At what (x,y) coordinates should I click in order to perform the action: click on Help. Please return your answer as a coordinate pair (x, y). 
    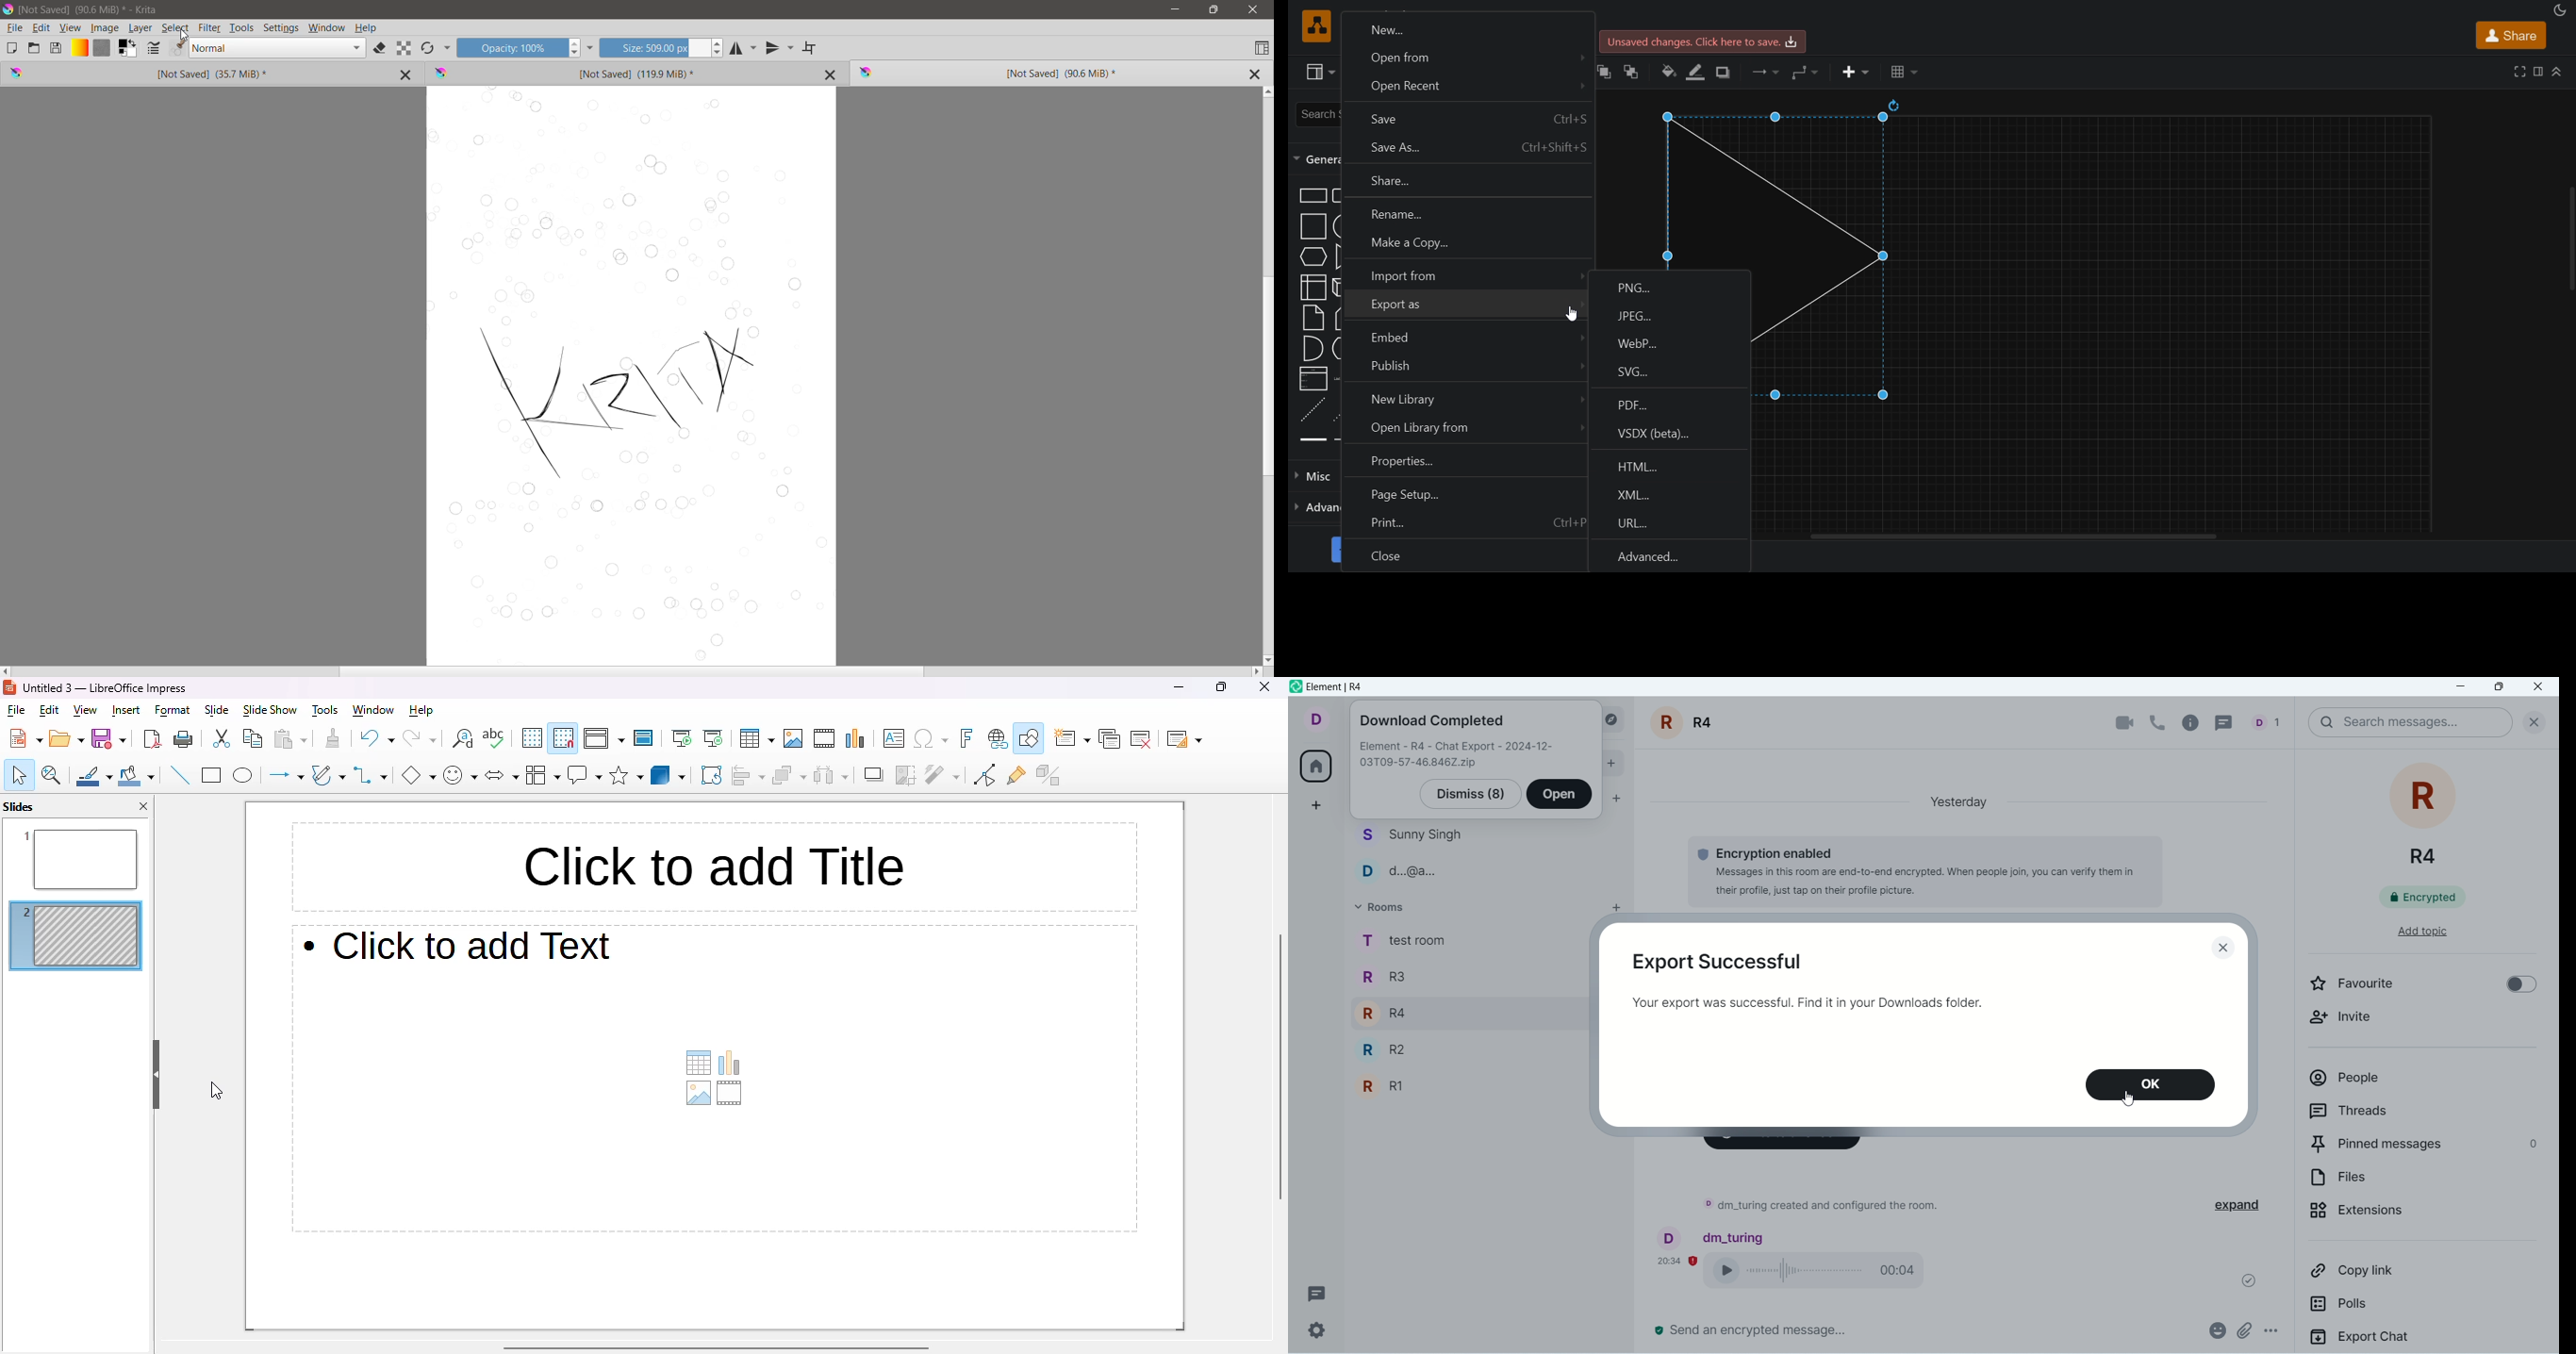
    Looking at the image, I should click on (366, 29).